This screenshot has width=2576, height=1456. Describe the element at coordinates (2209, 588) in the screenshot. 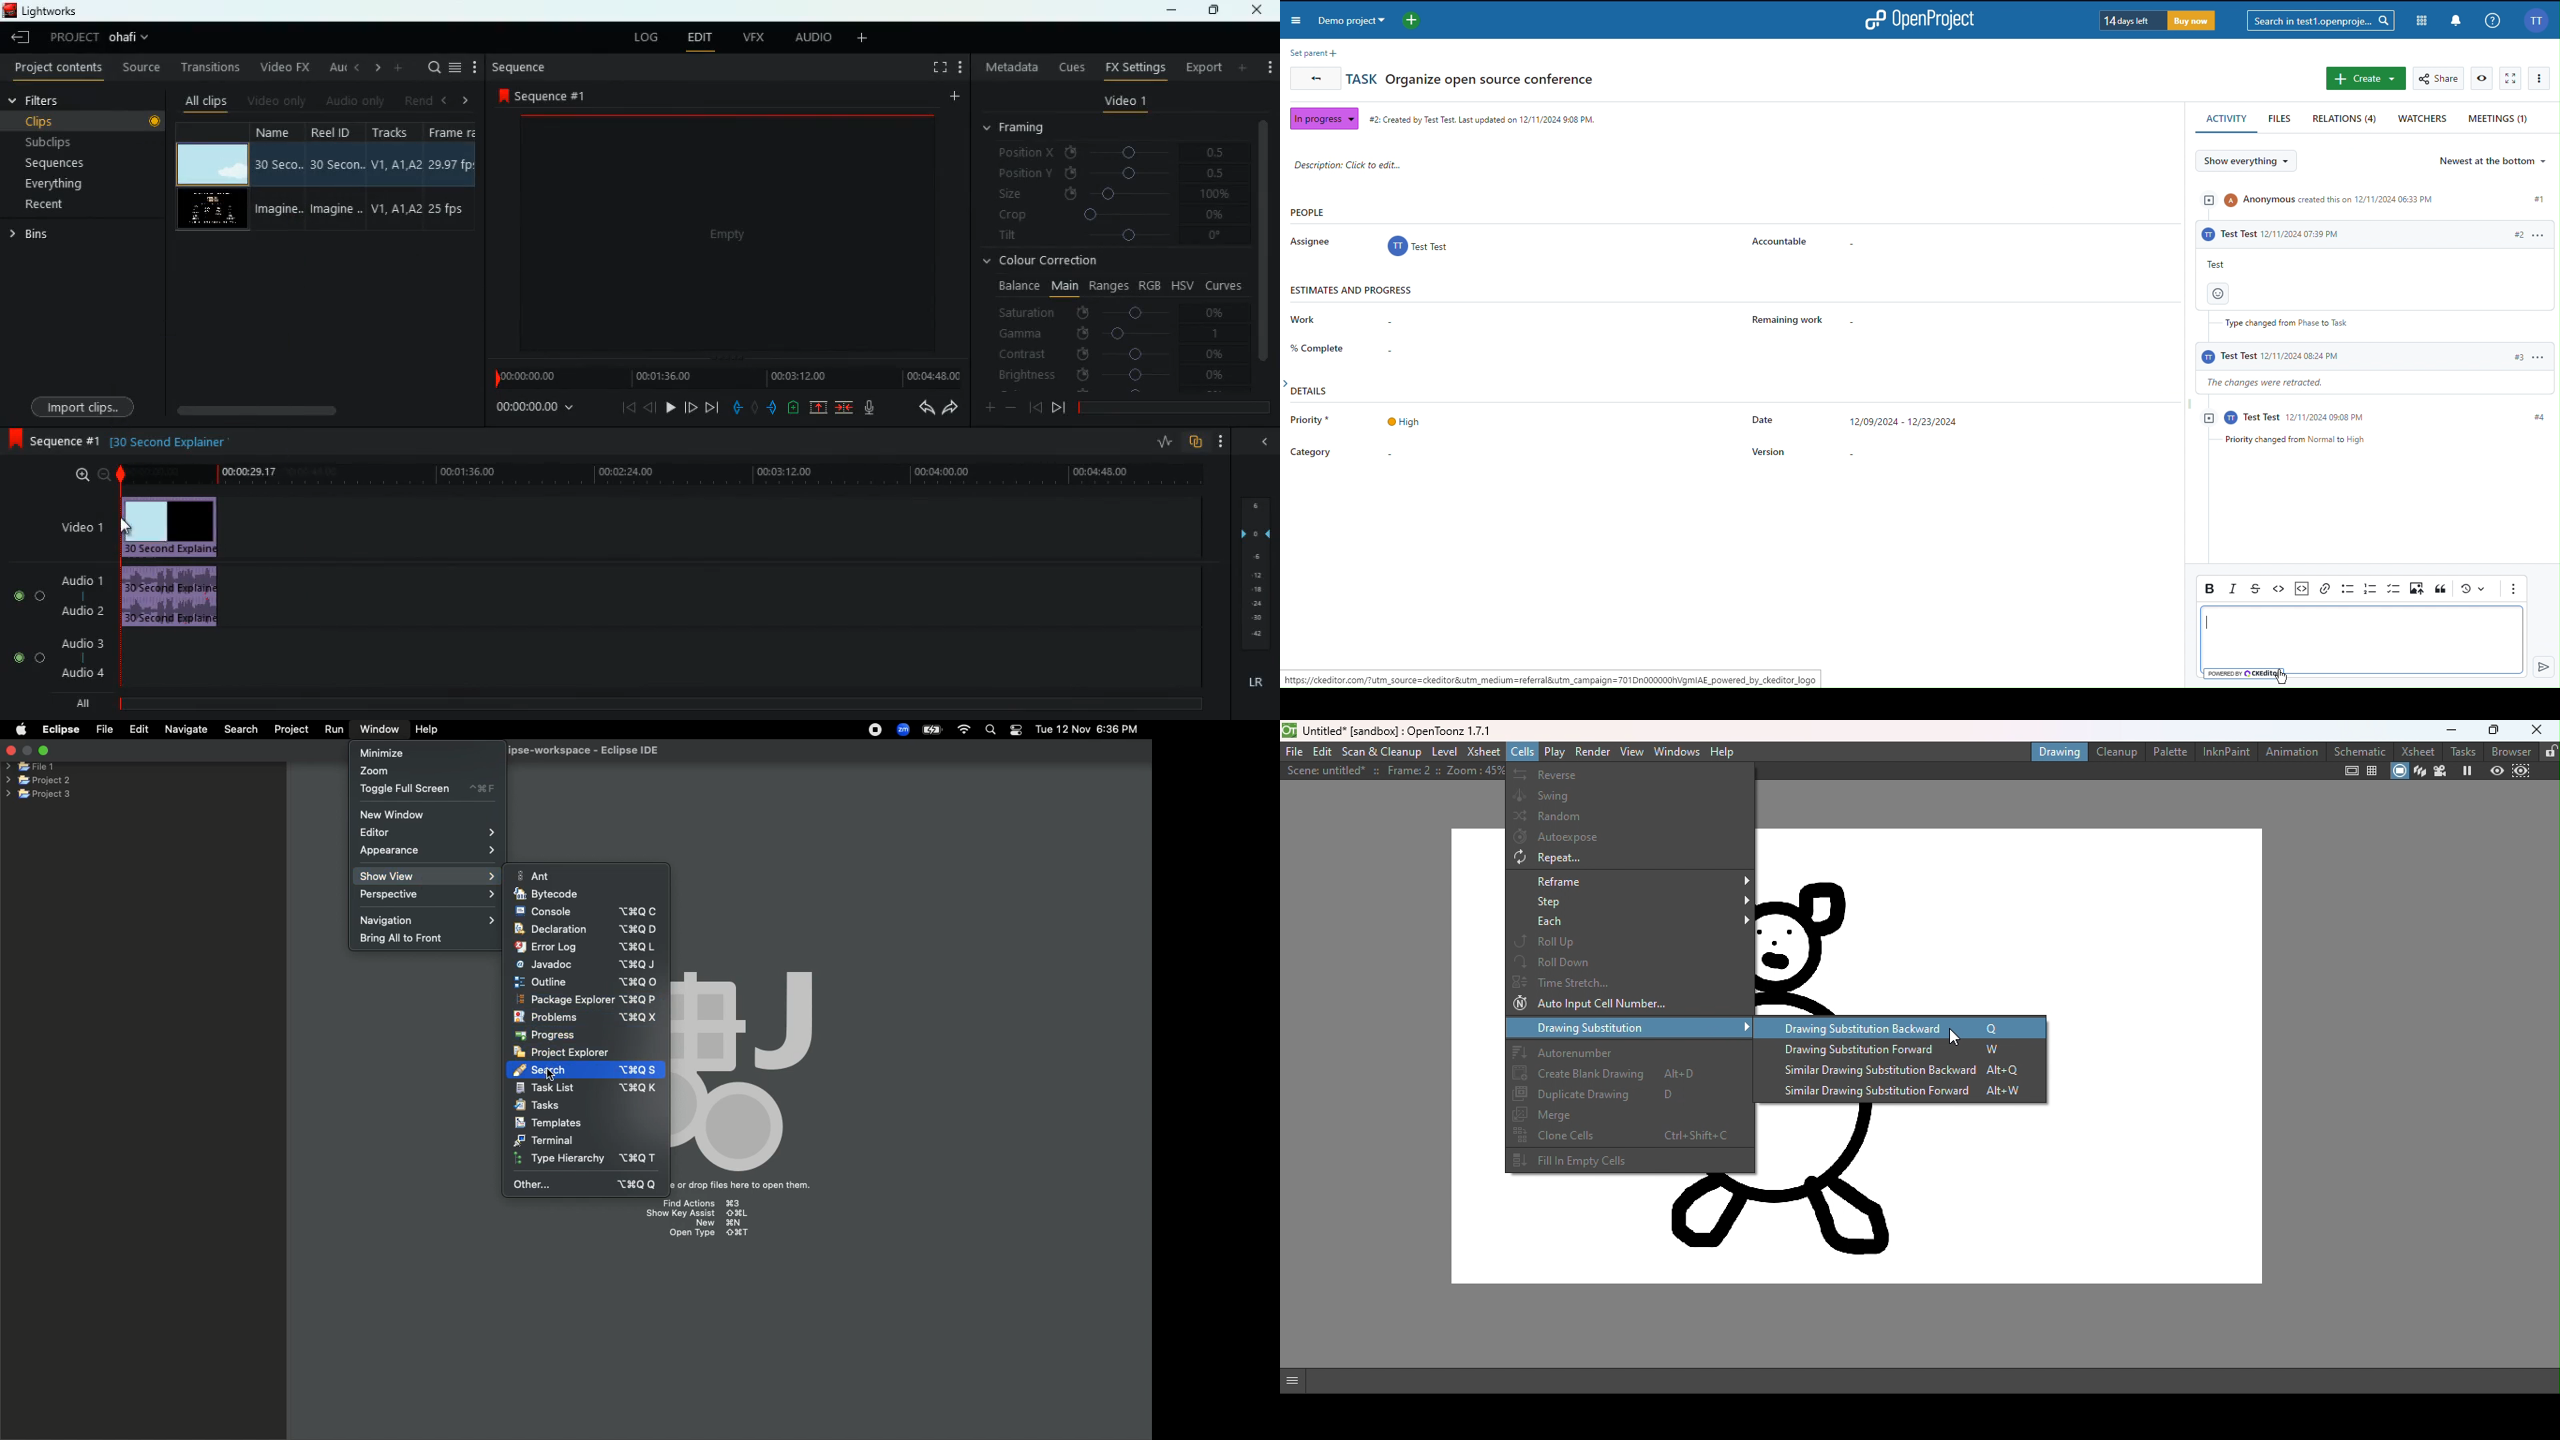

I see `Bold` at that location.